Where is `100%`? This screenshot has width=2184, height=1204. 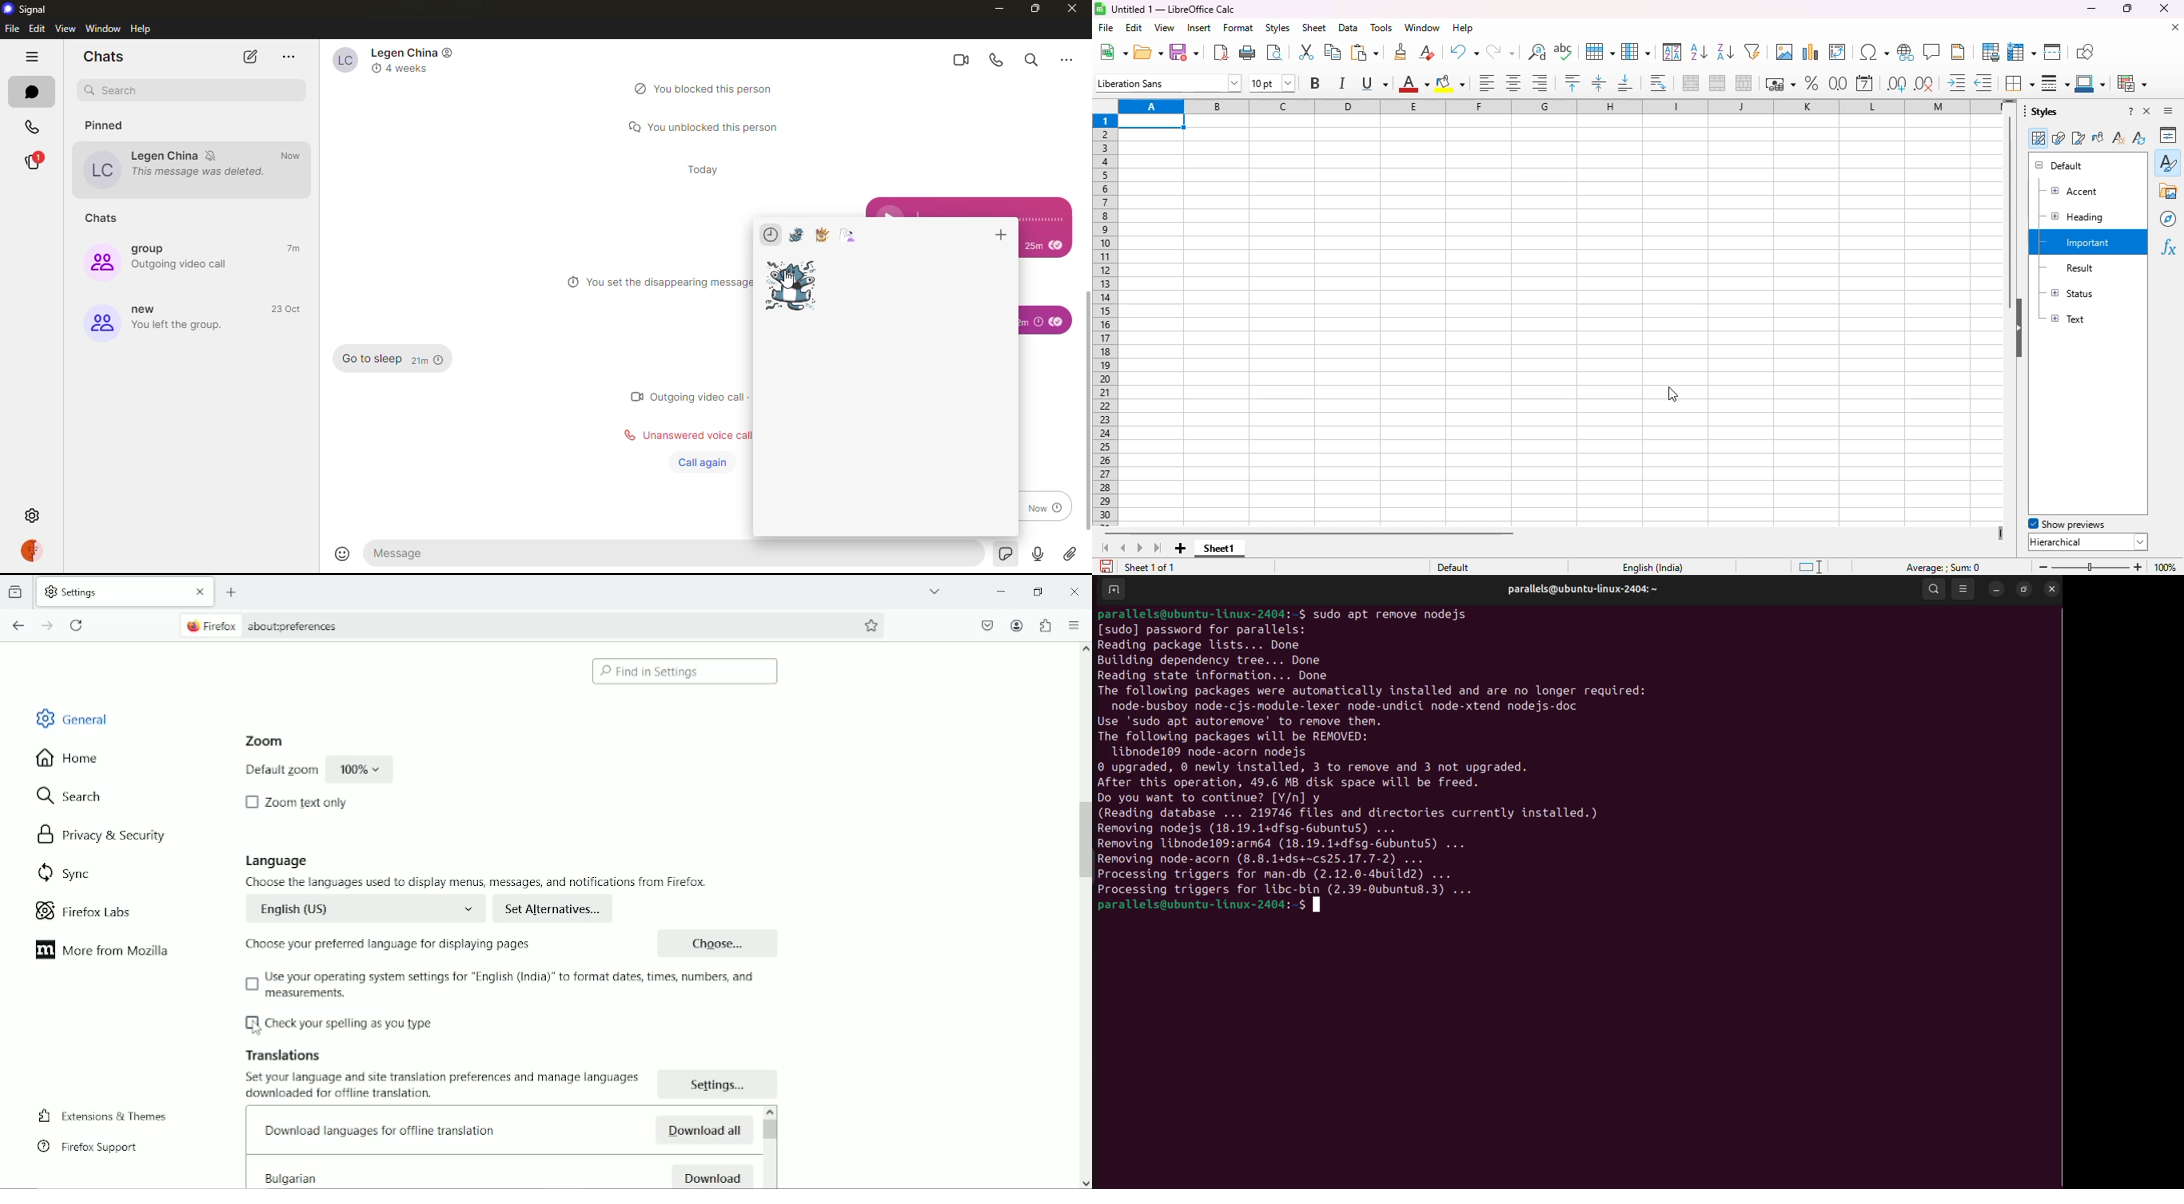
100% is located at coordinates (361, 770).